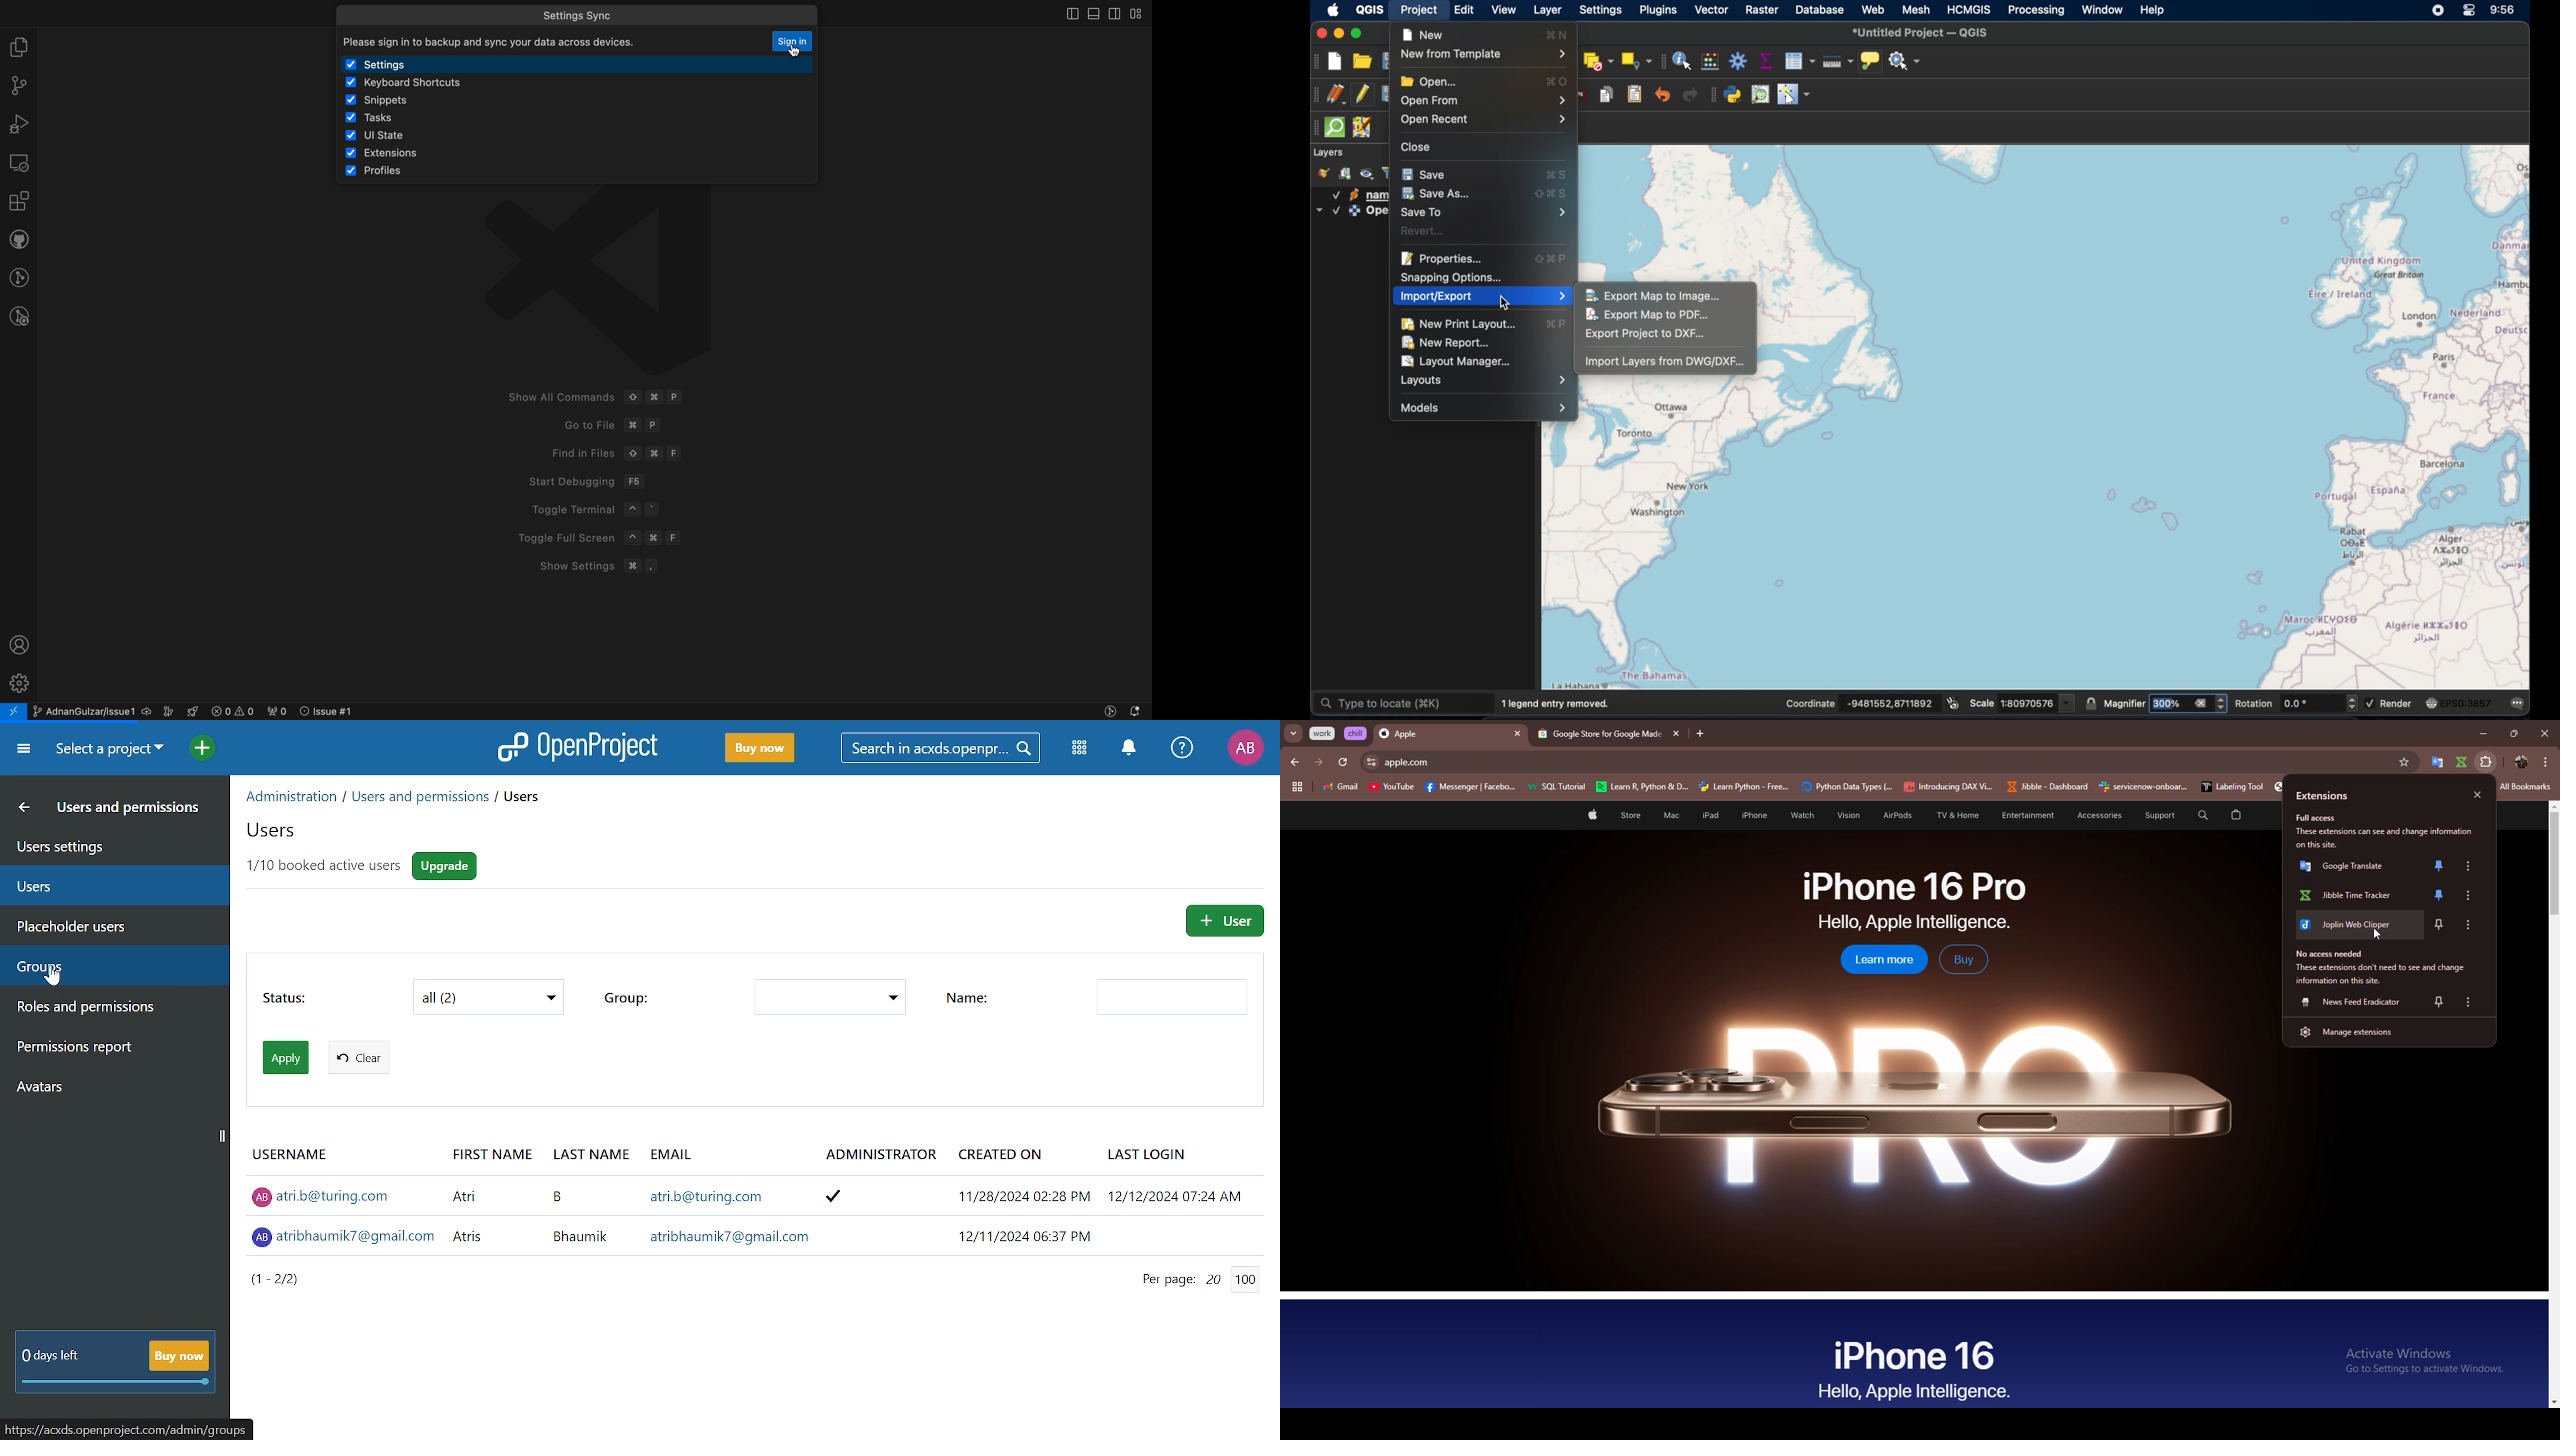 The width and height of the screenshot is (2576, 1456). Describe the element at coordinates (2439, 866) in the screenshot. I see `unpin/pin` at that location.